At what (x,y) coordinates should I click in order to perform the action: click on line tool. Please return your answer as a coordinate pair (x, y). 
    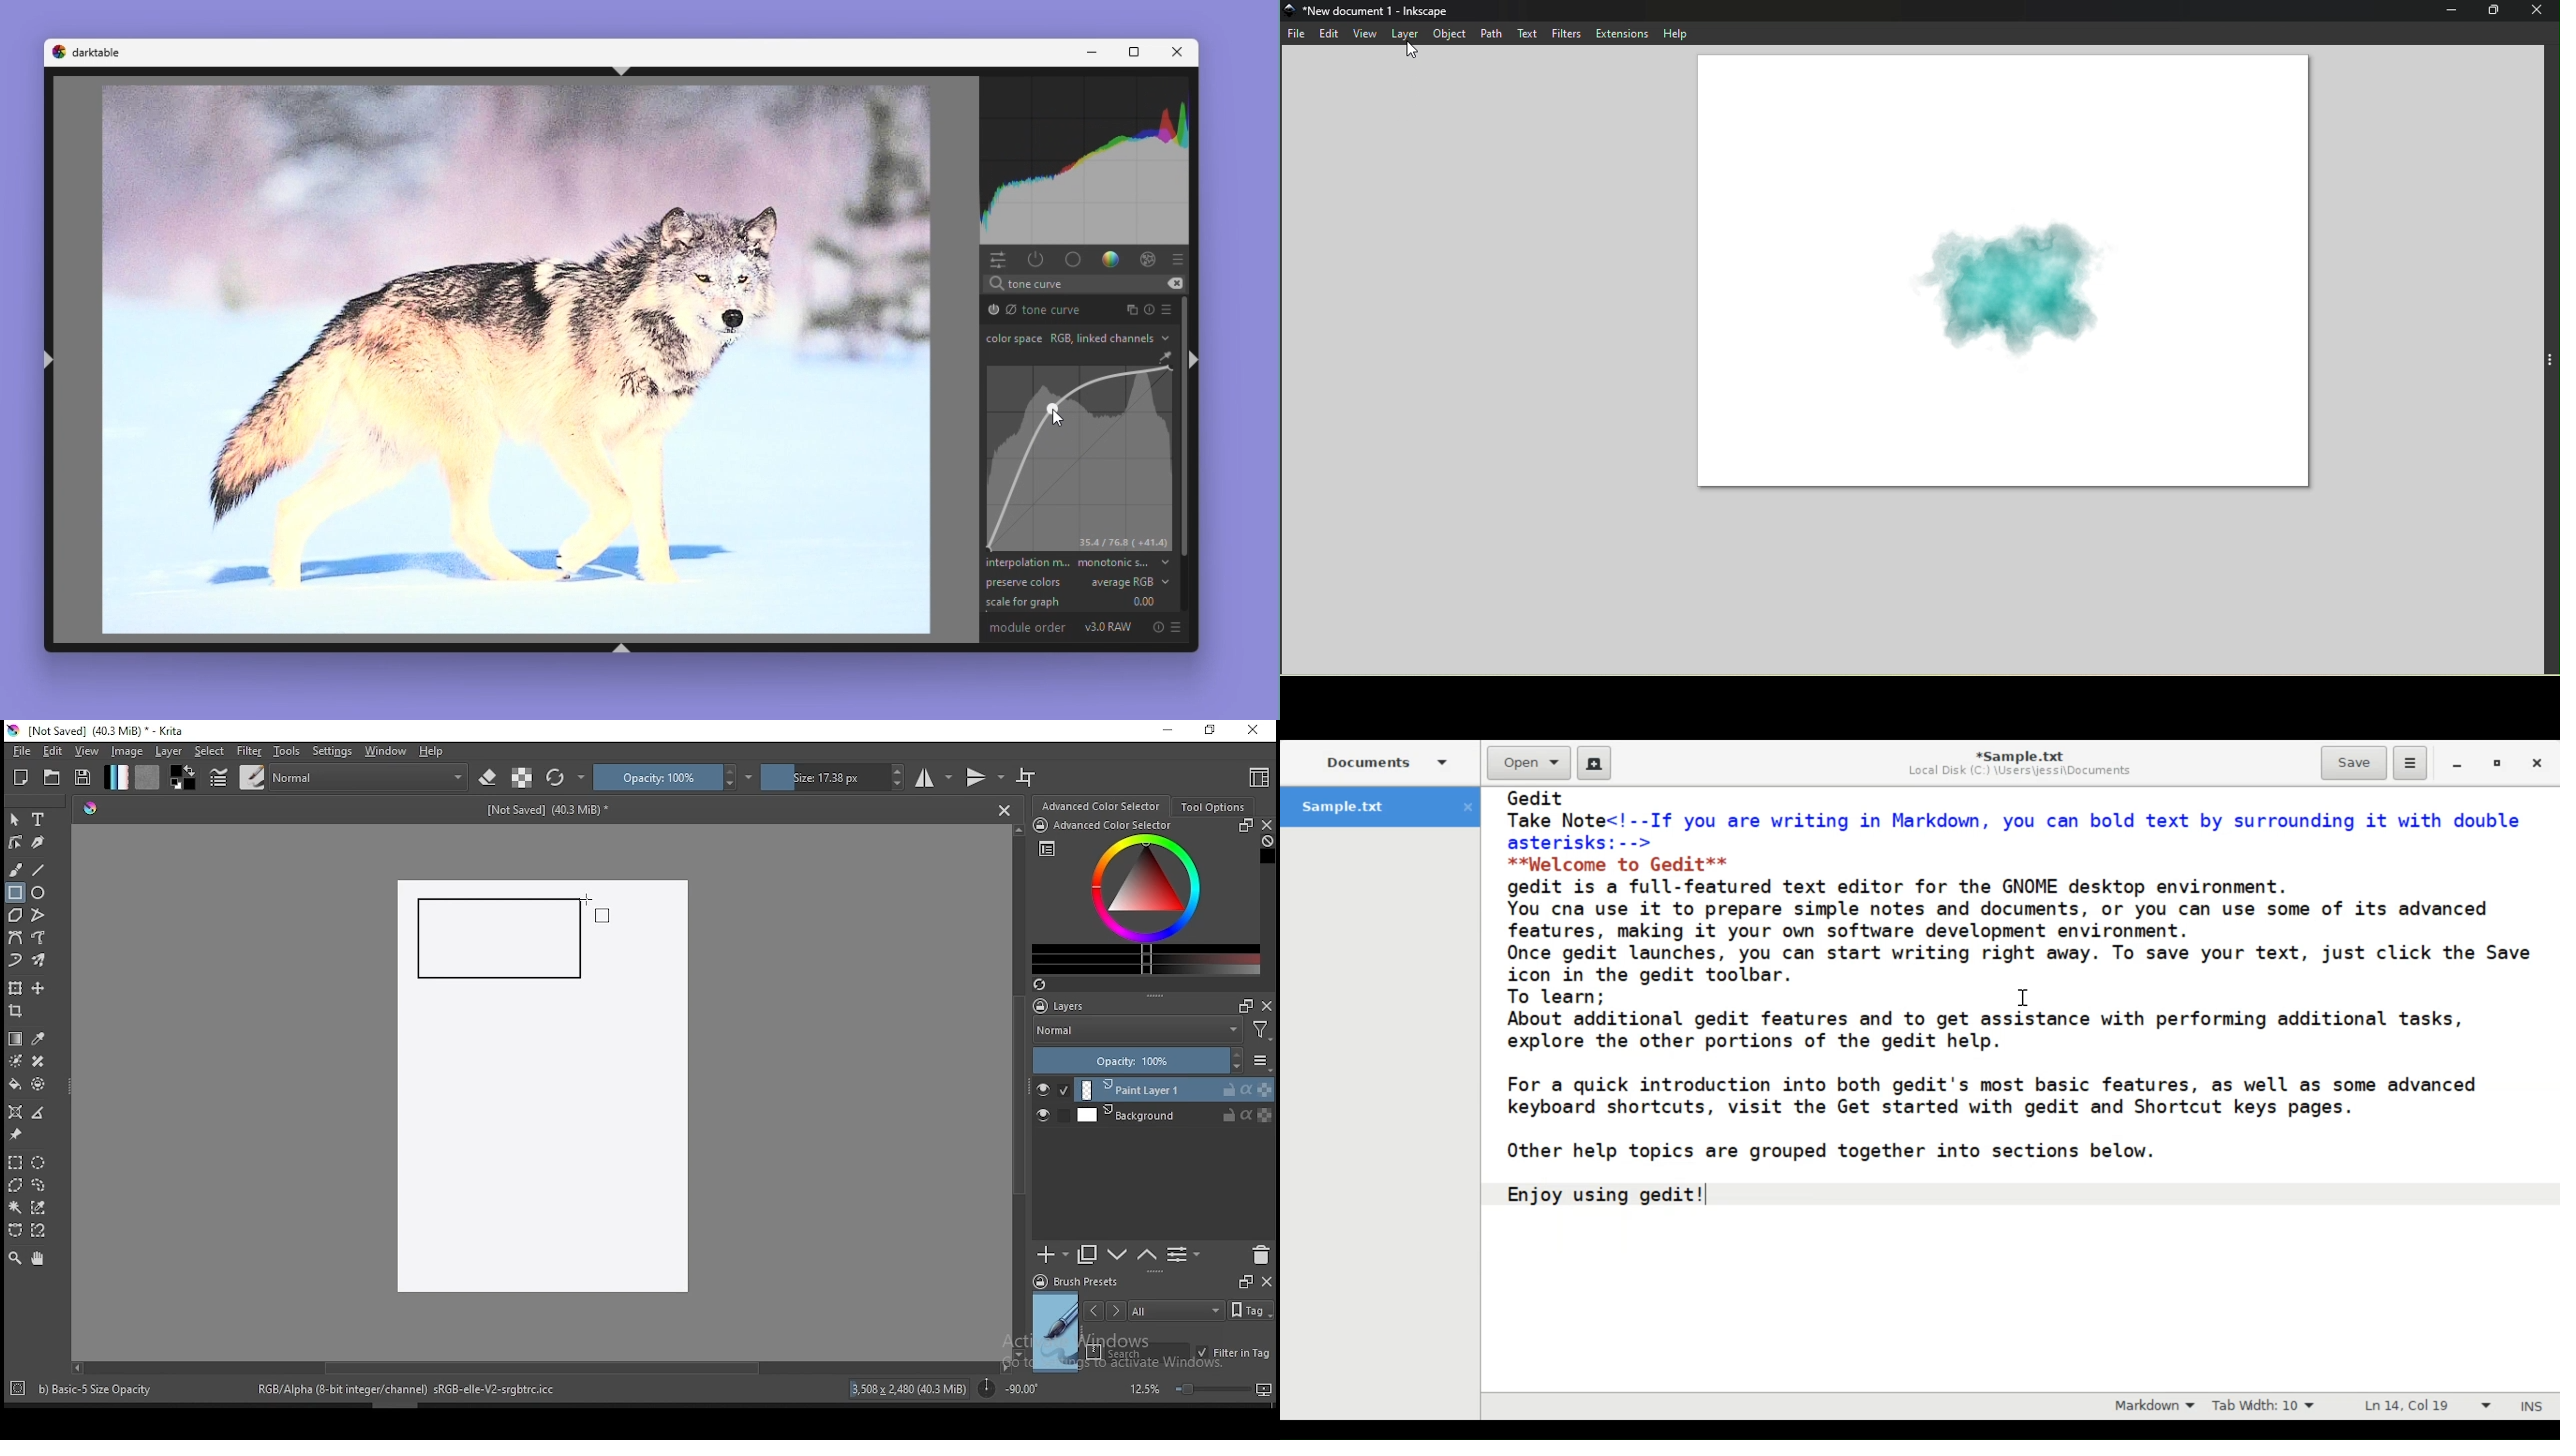
    Looking at the image, I should click on (39, 870).